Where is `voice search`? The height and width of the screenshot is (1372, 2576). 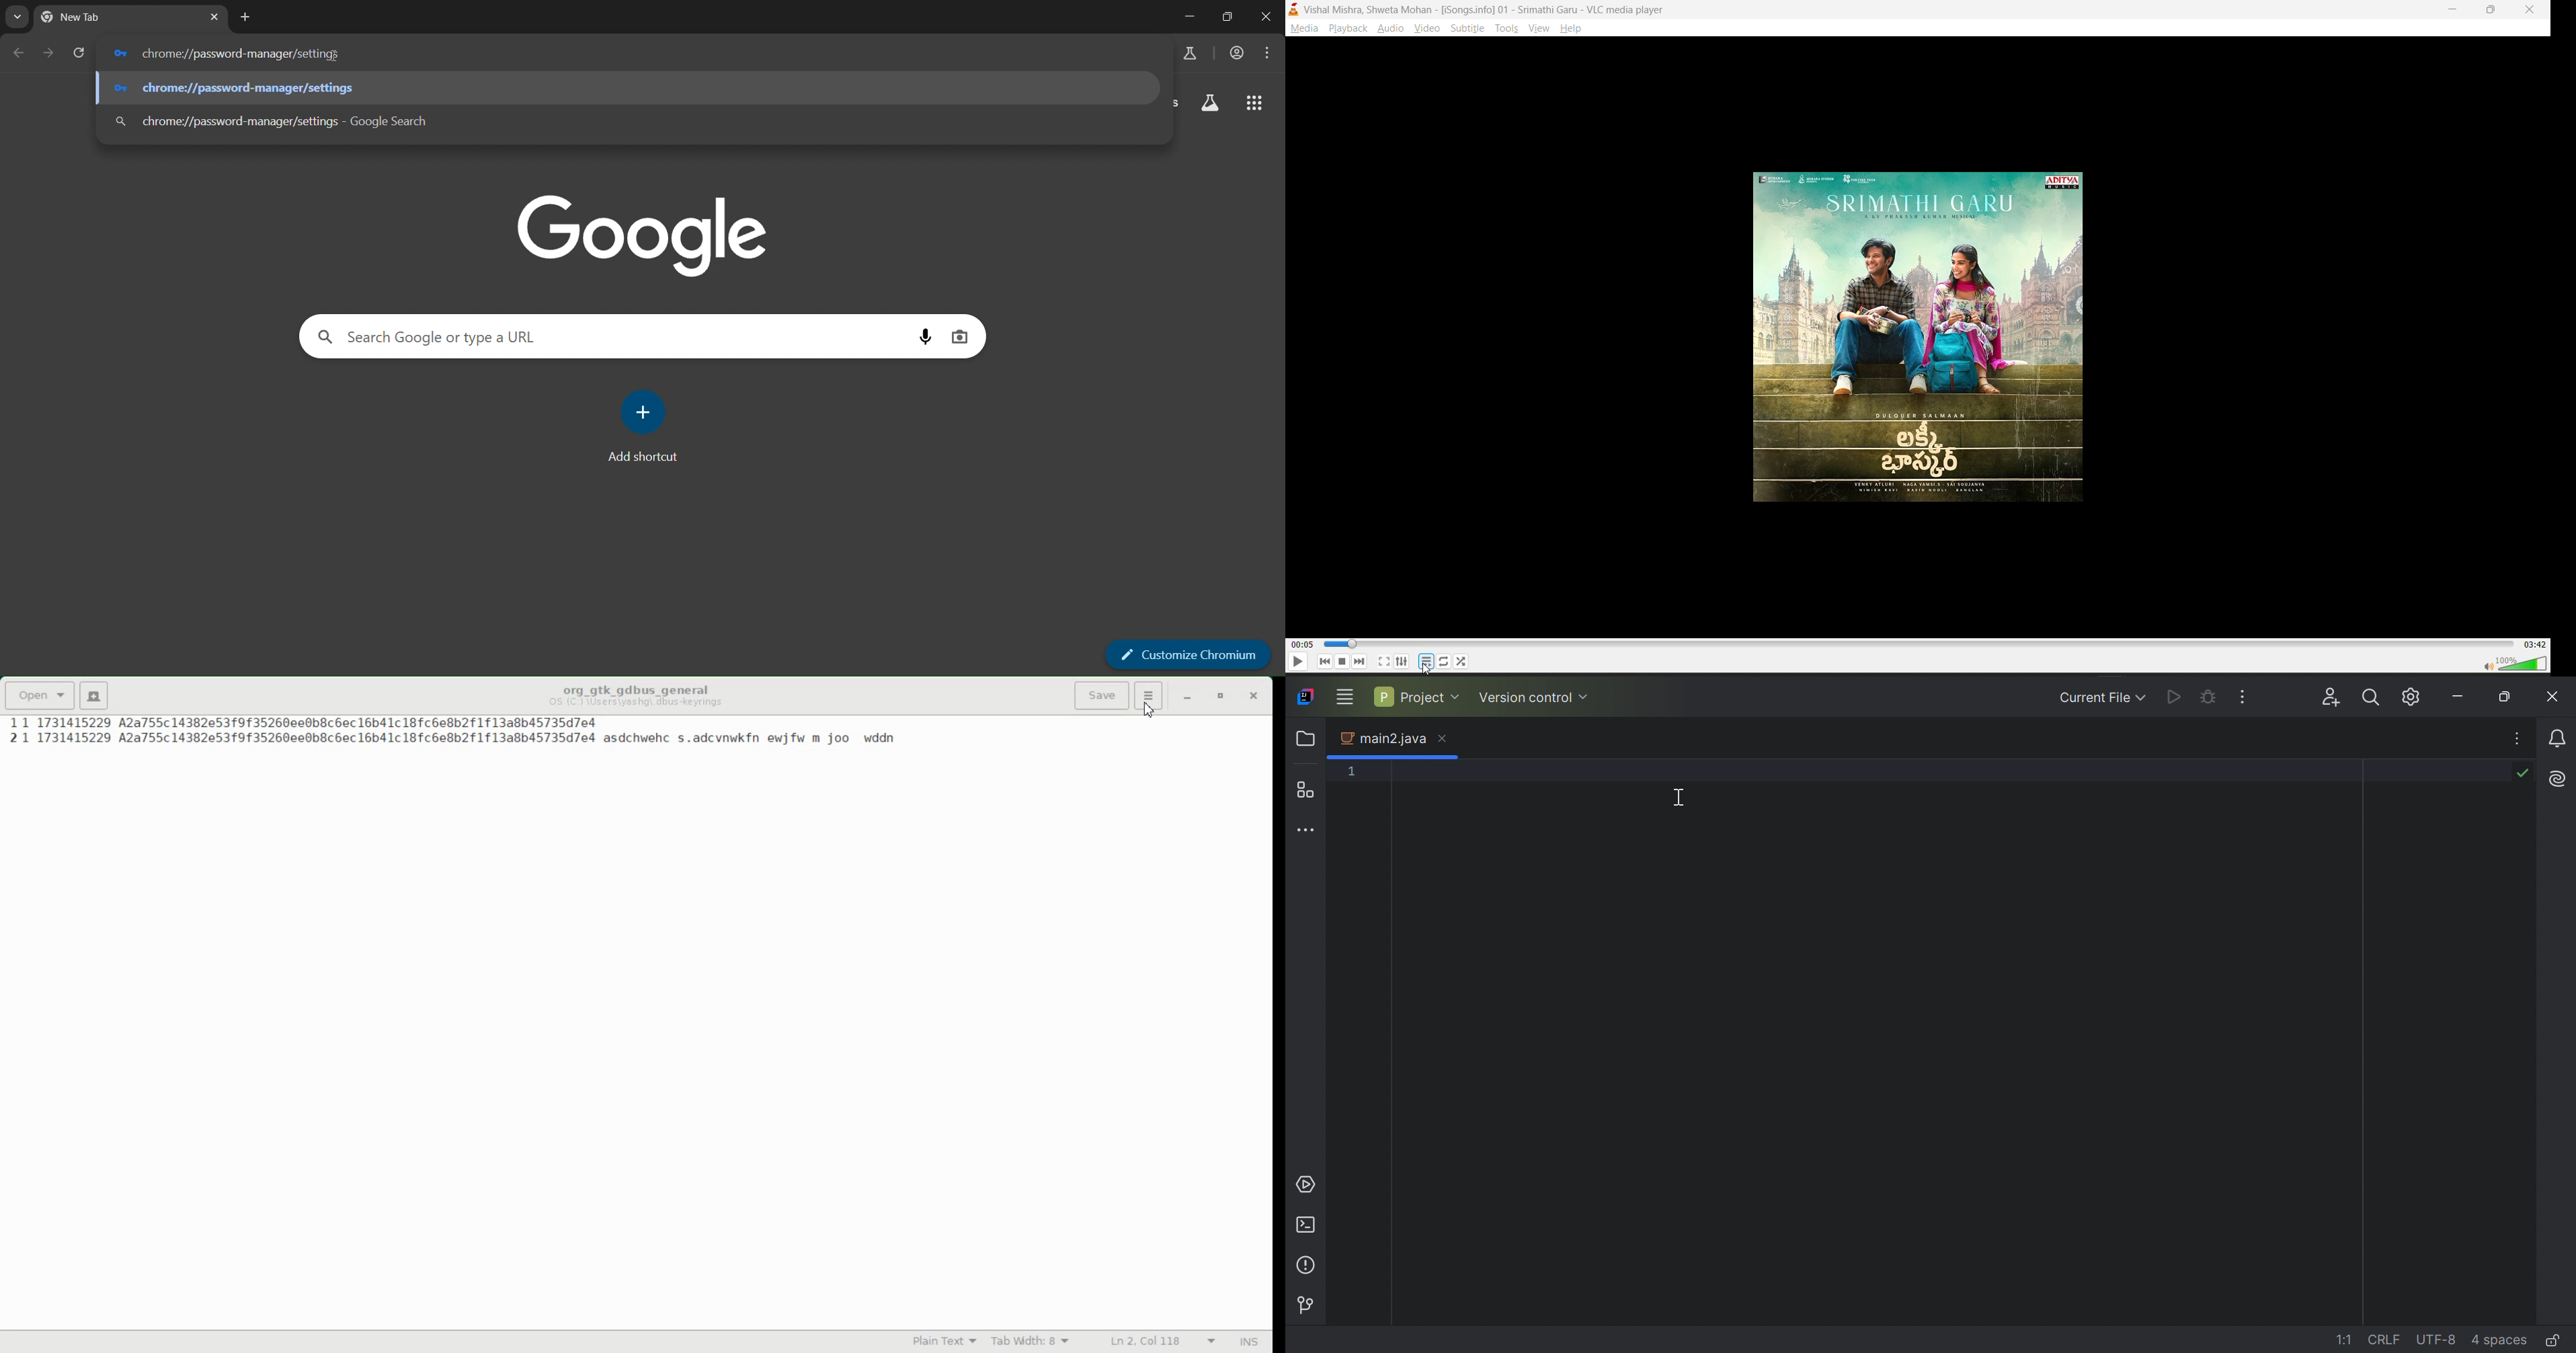 voice search is located at coordinates (925, 336).